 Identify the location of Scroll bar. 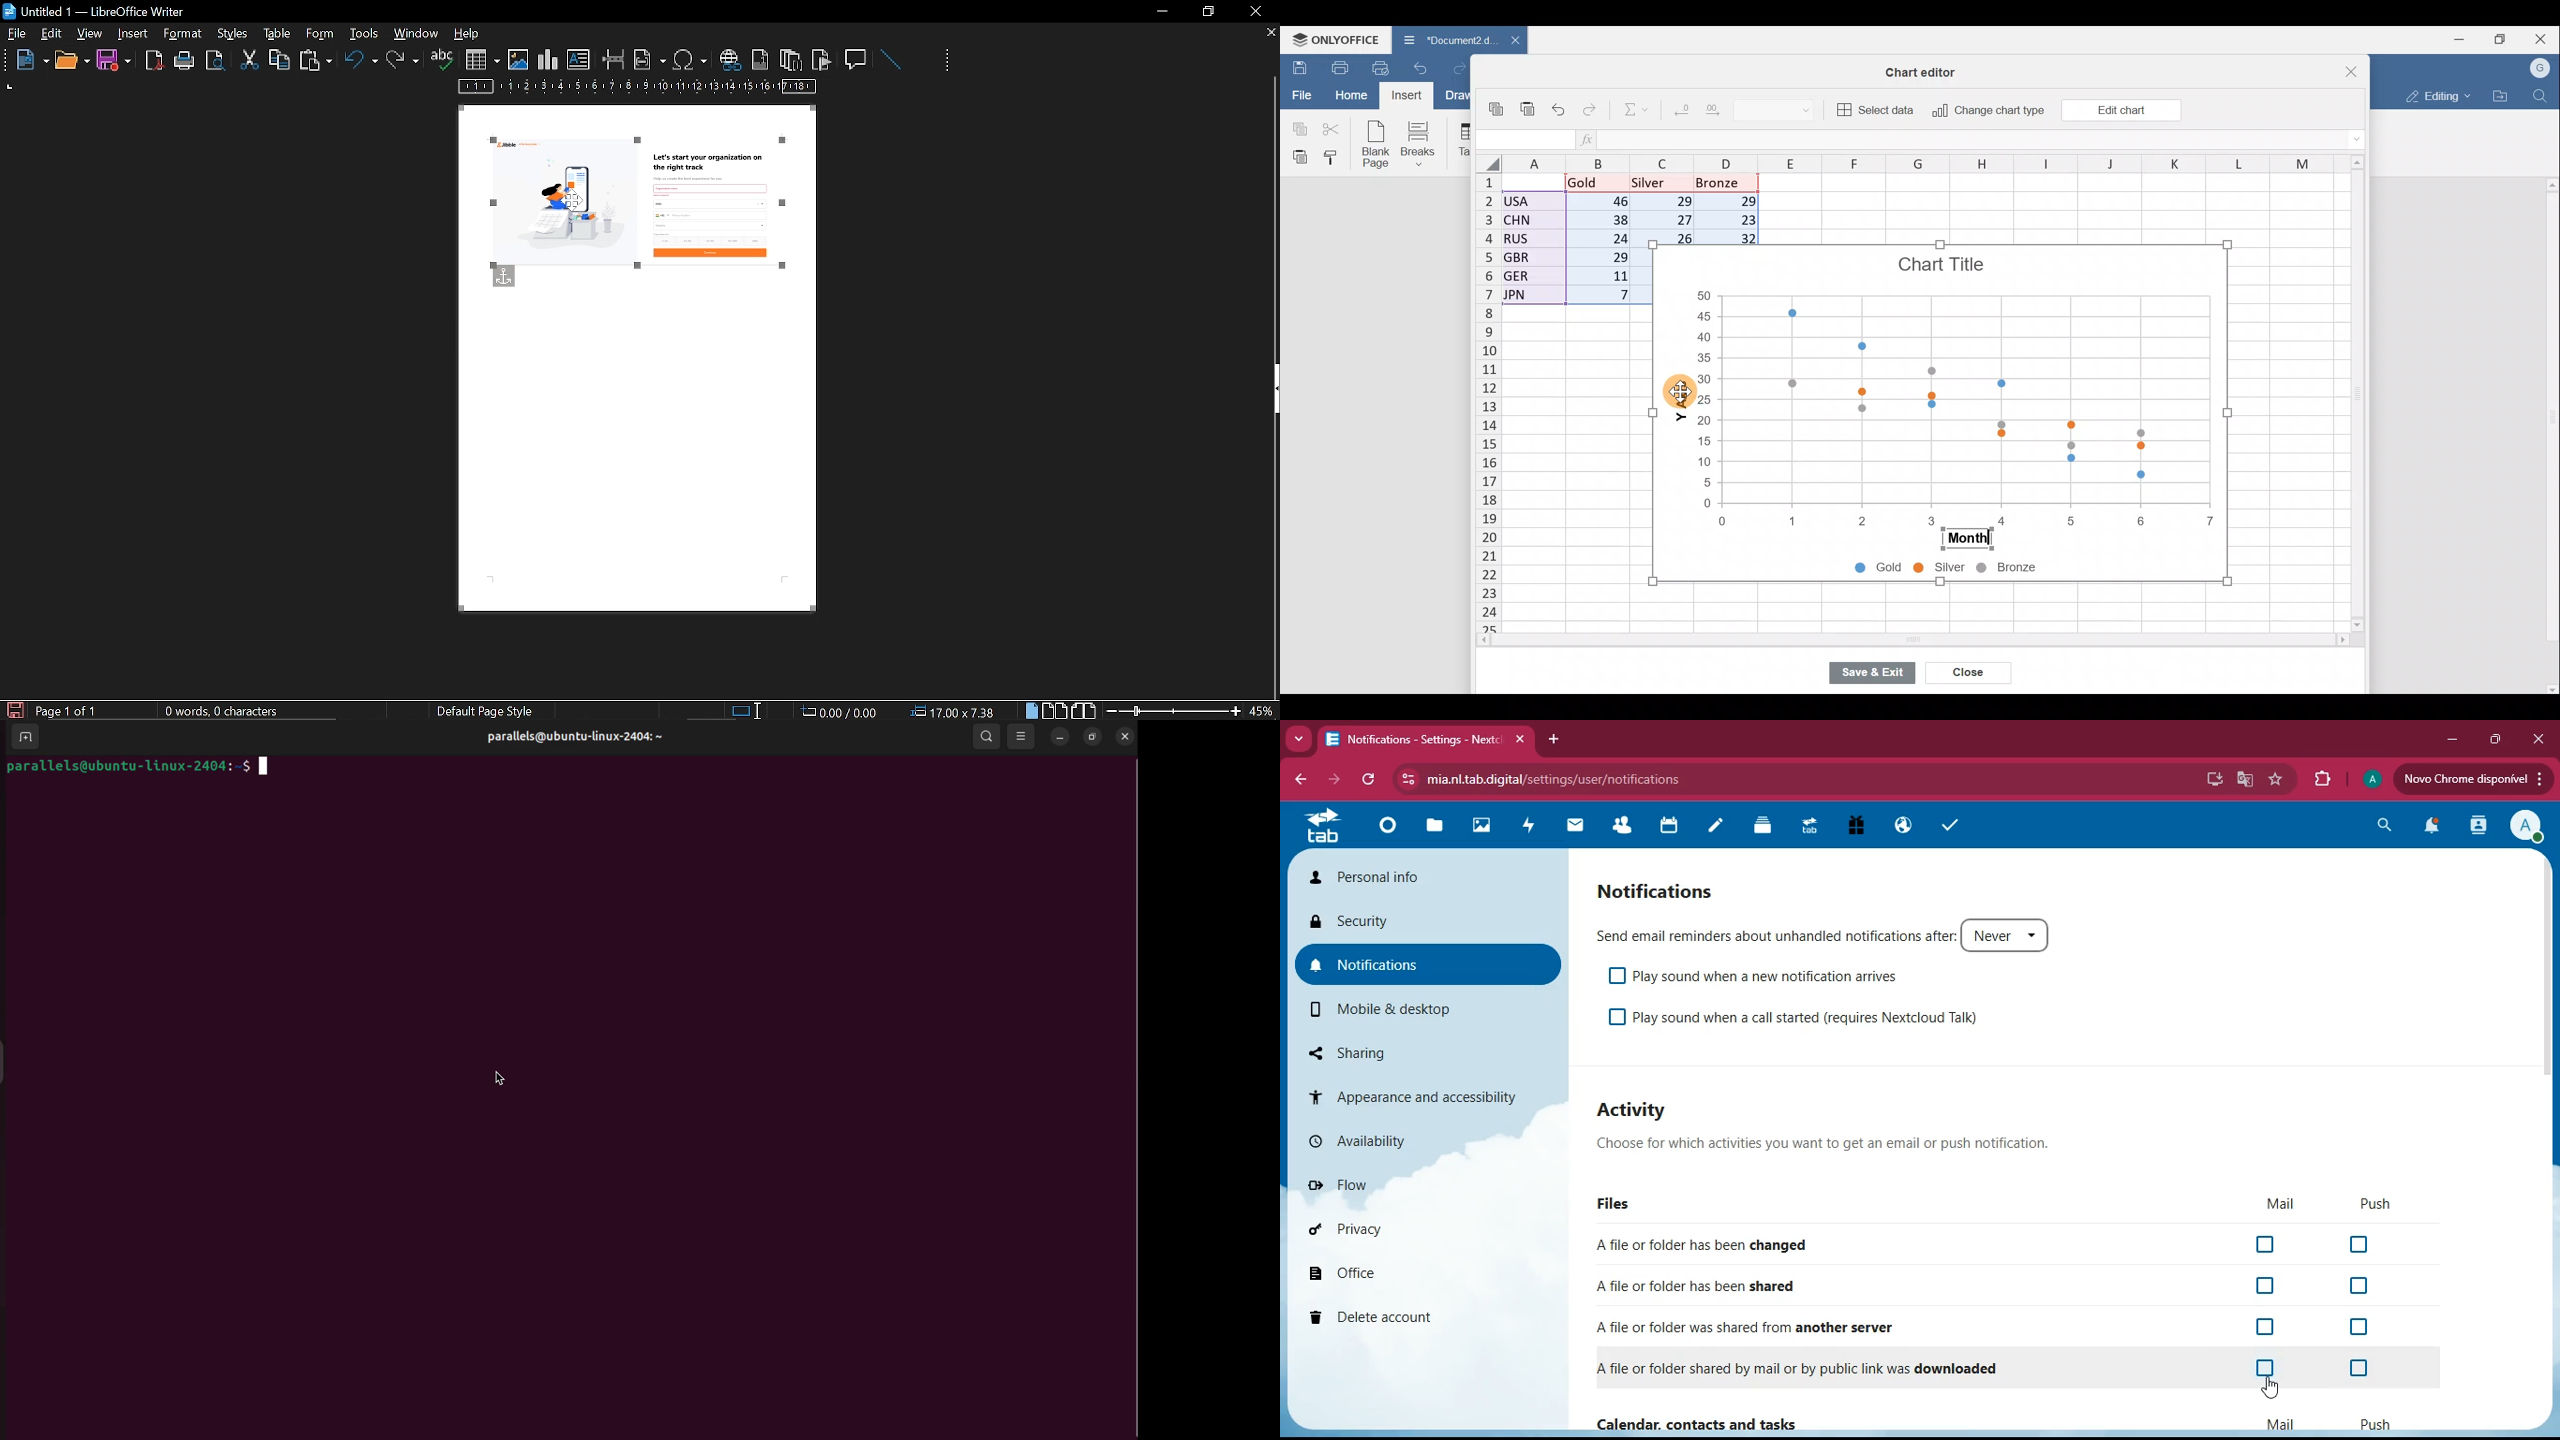
(2549, 435).